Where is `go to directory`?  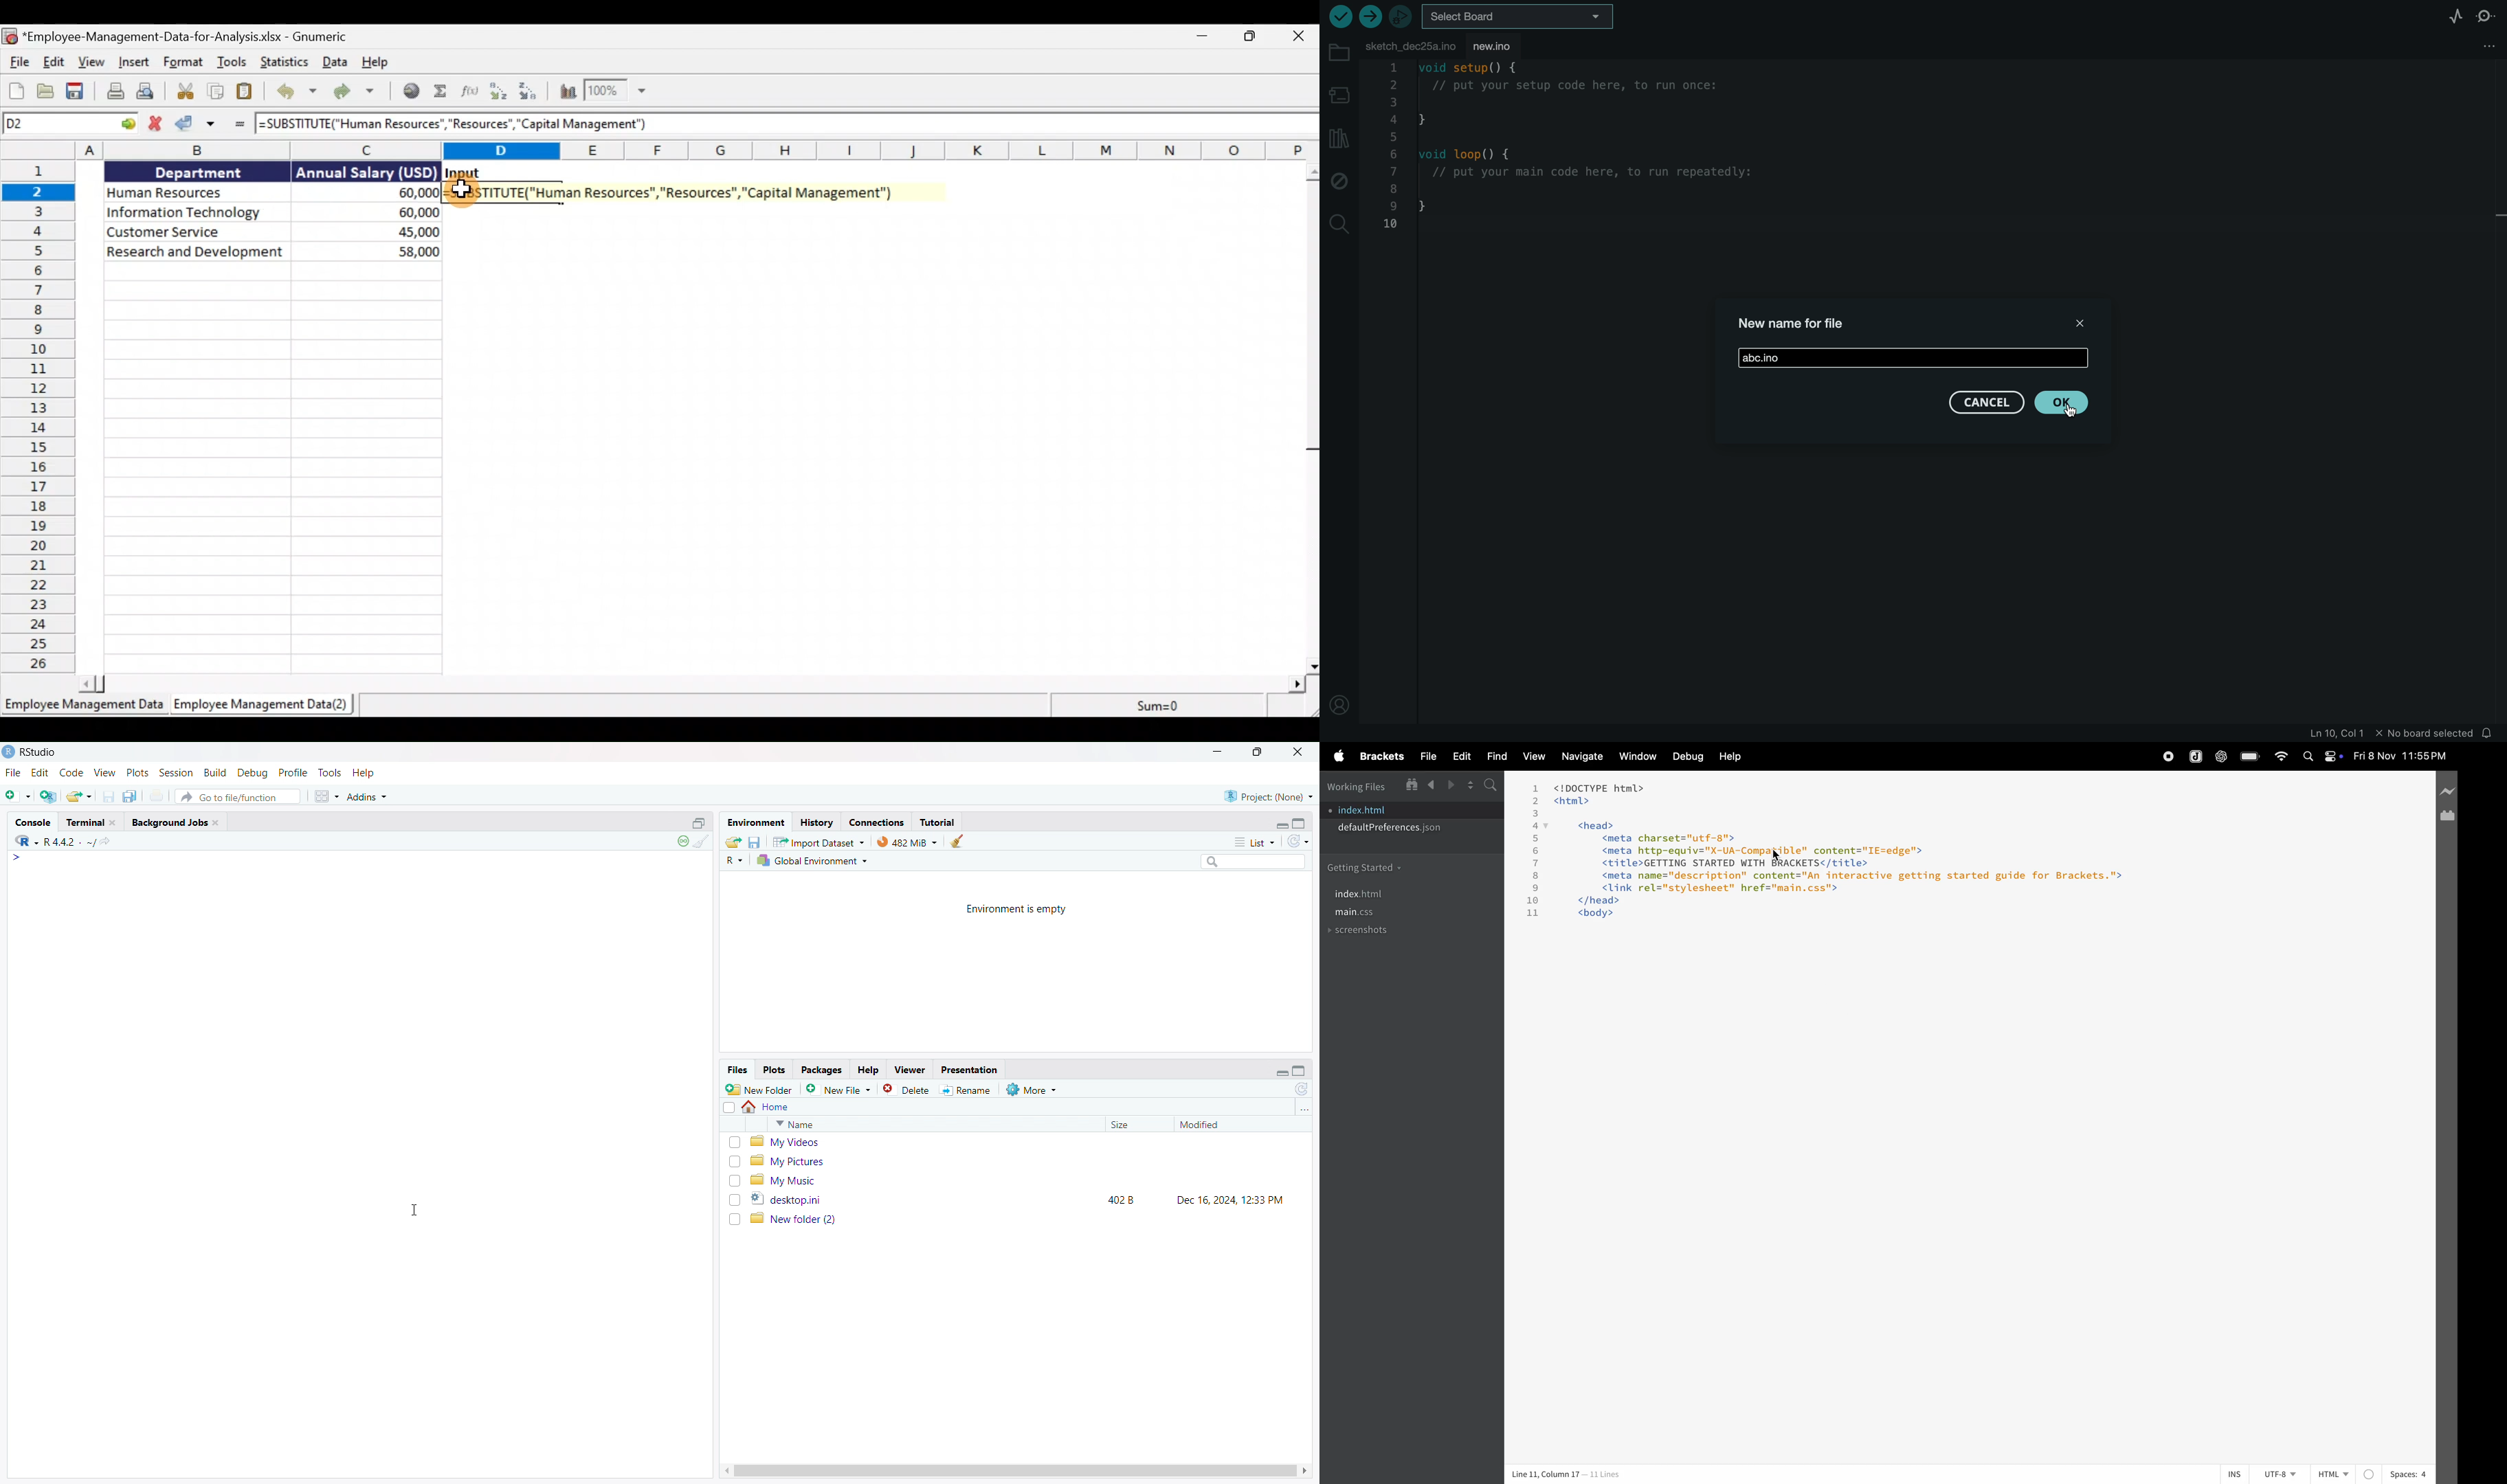 go to directory is located at coordinates (1303, 1109).